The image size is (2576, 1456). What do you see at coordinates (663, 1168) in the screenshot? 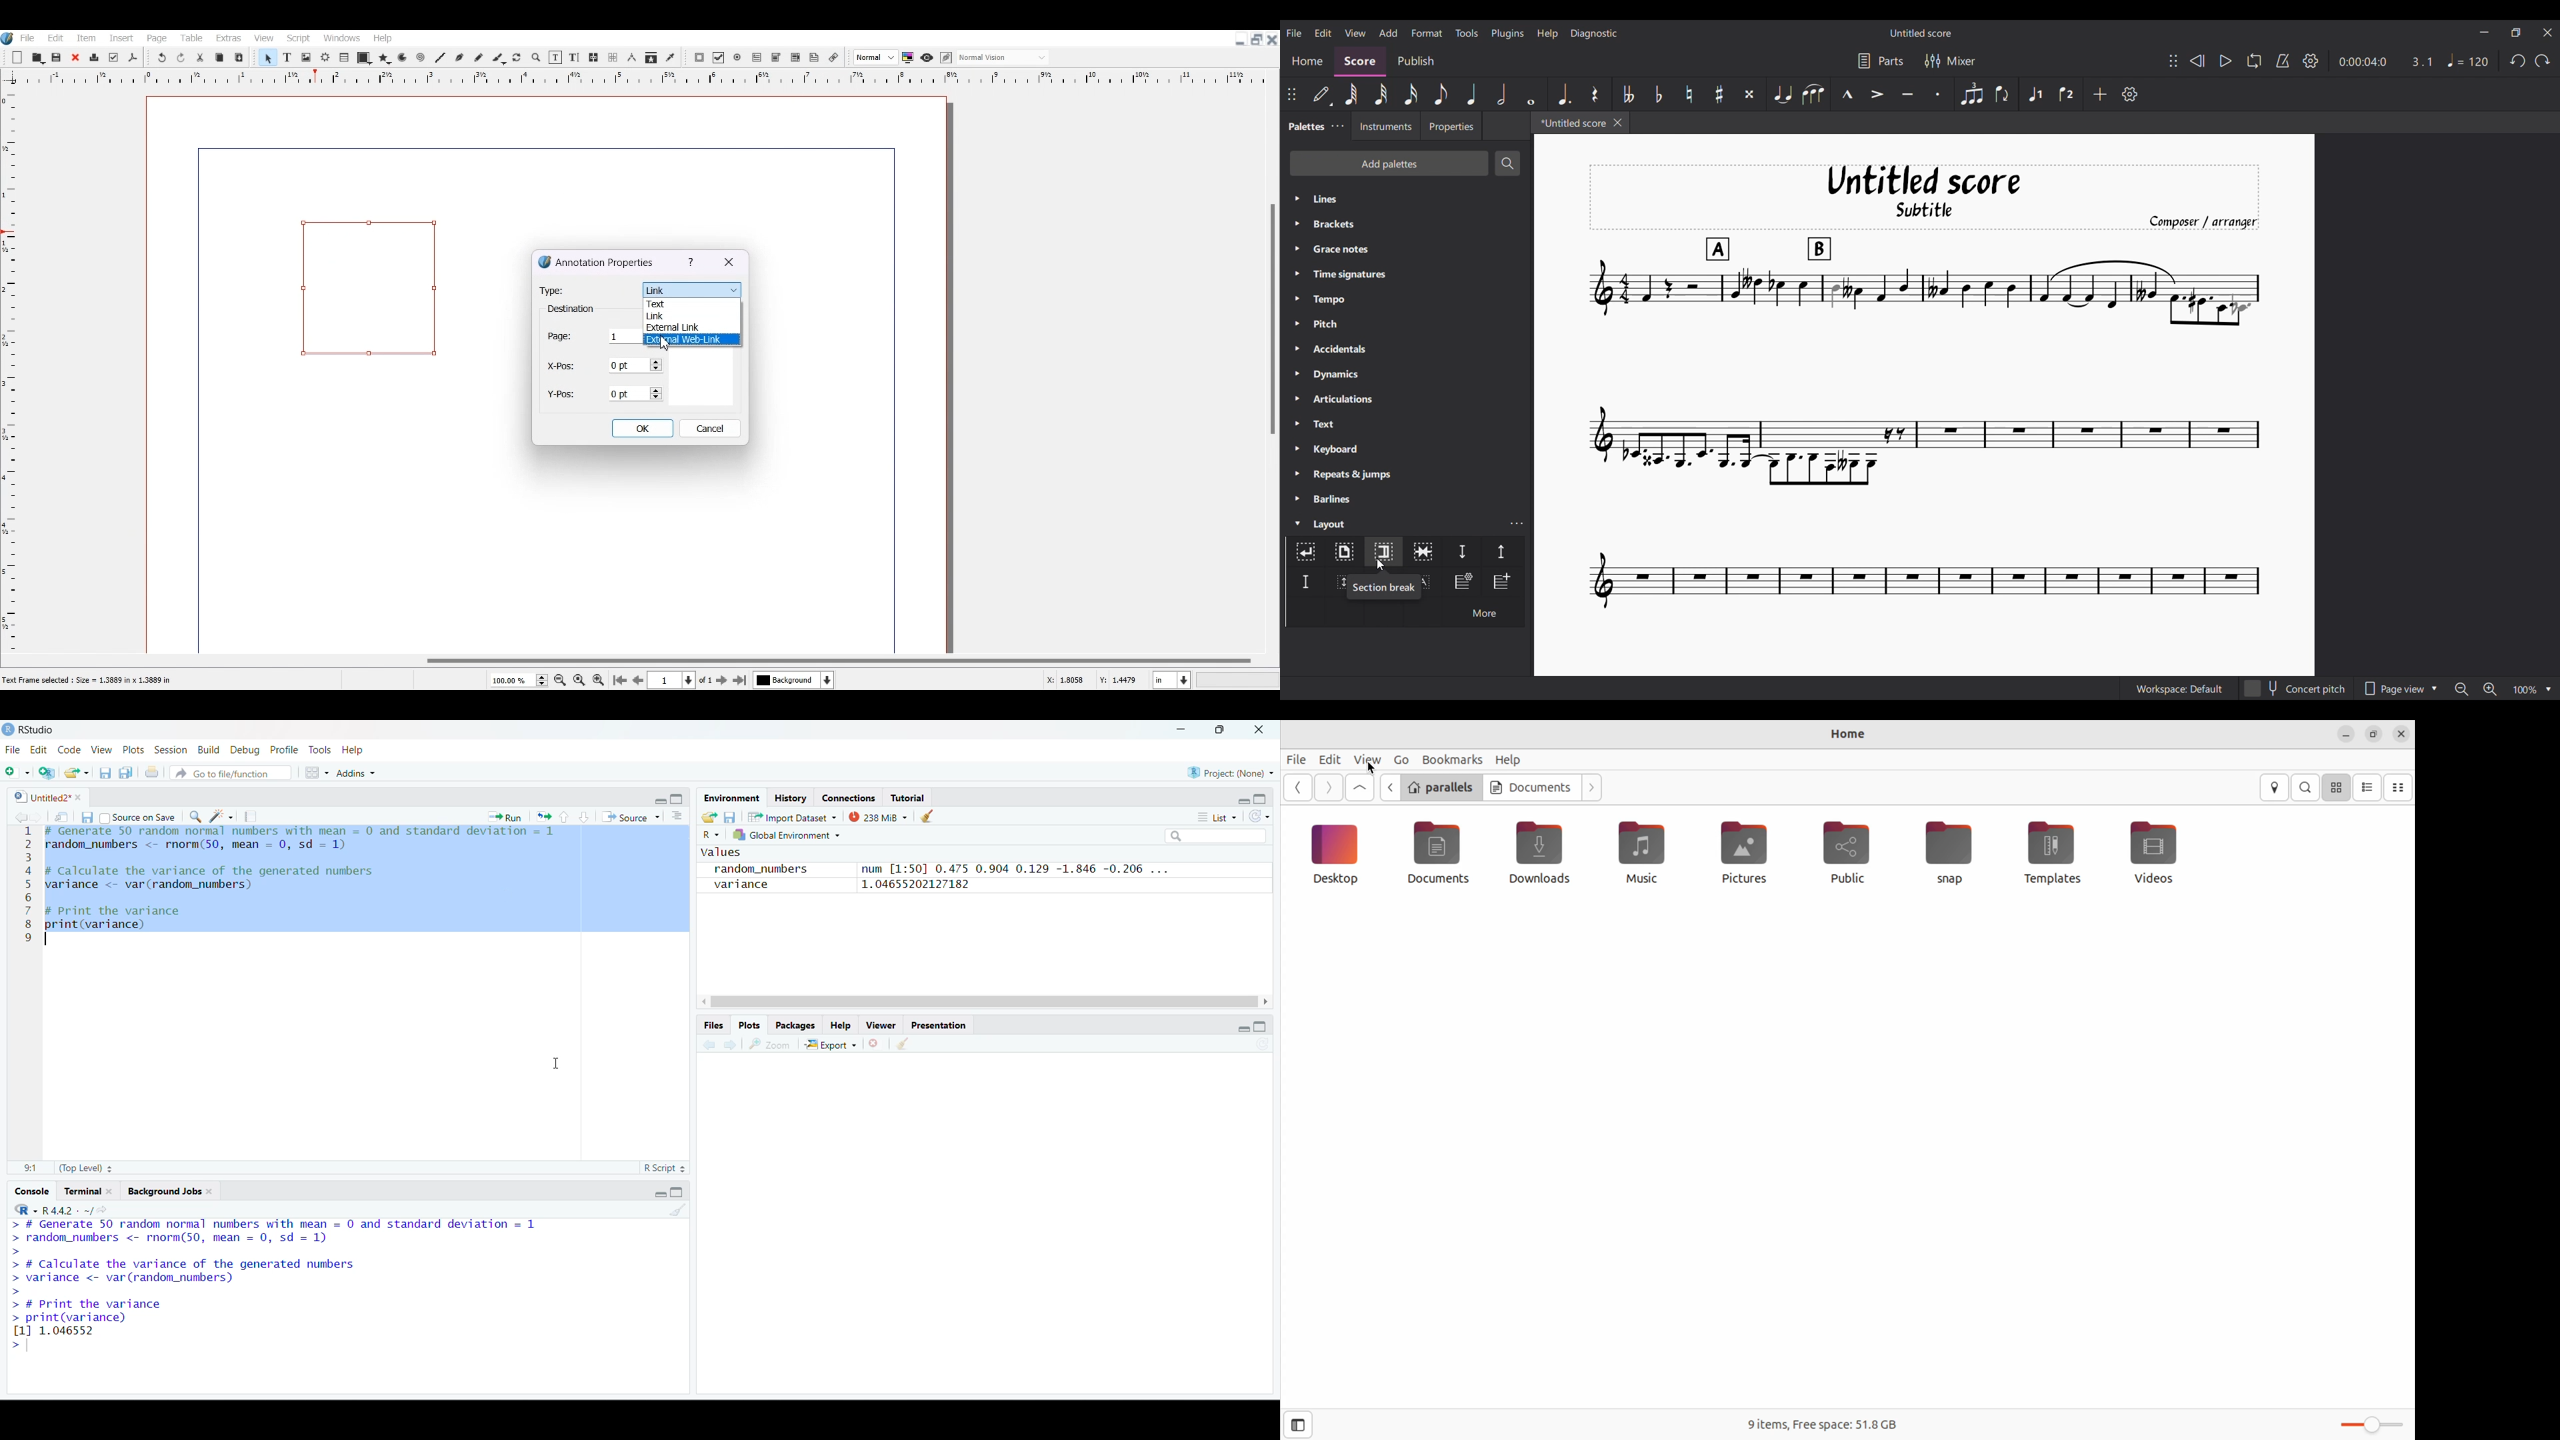
I see `R Script ` at bounding box center [663, 1168].